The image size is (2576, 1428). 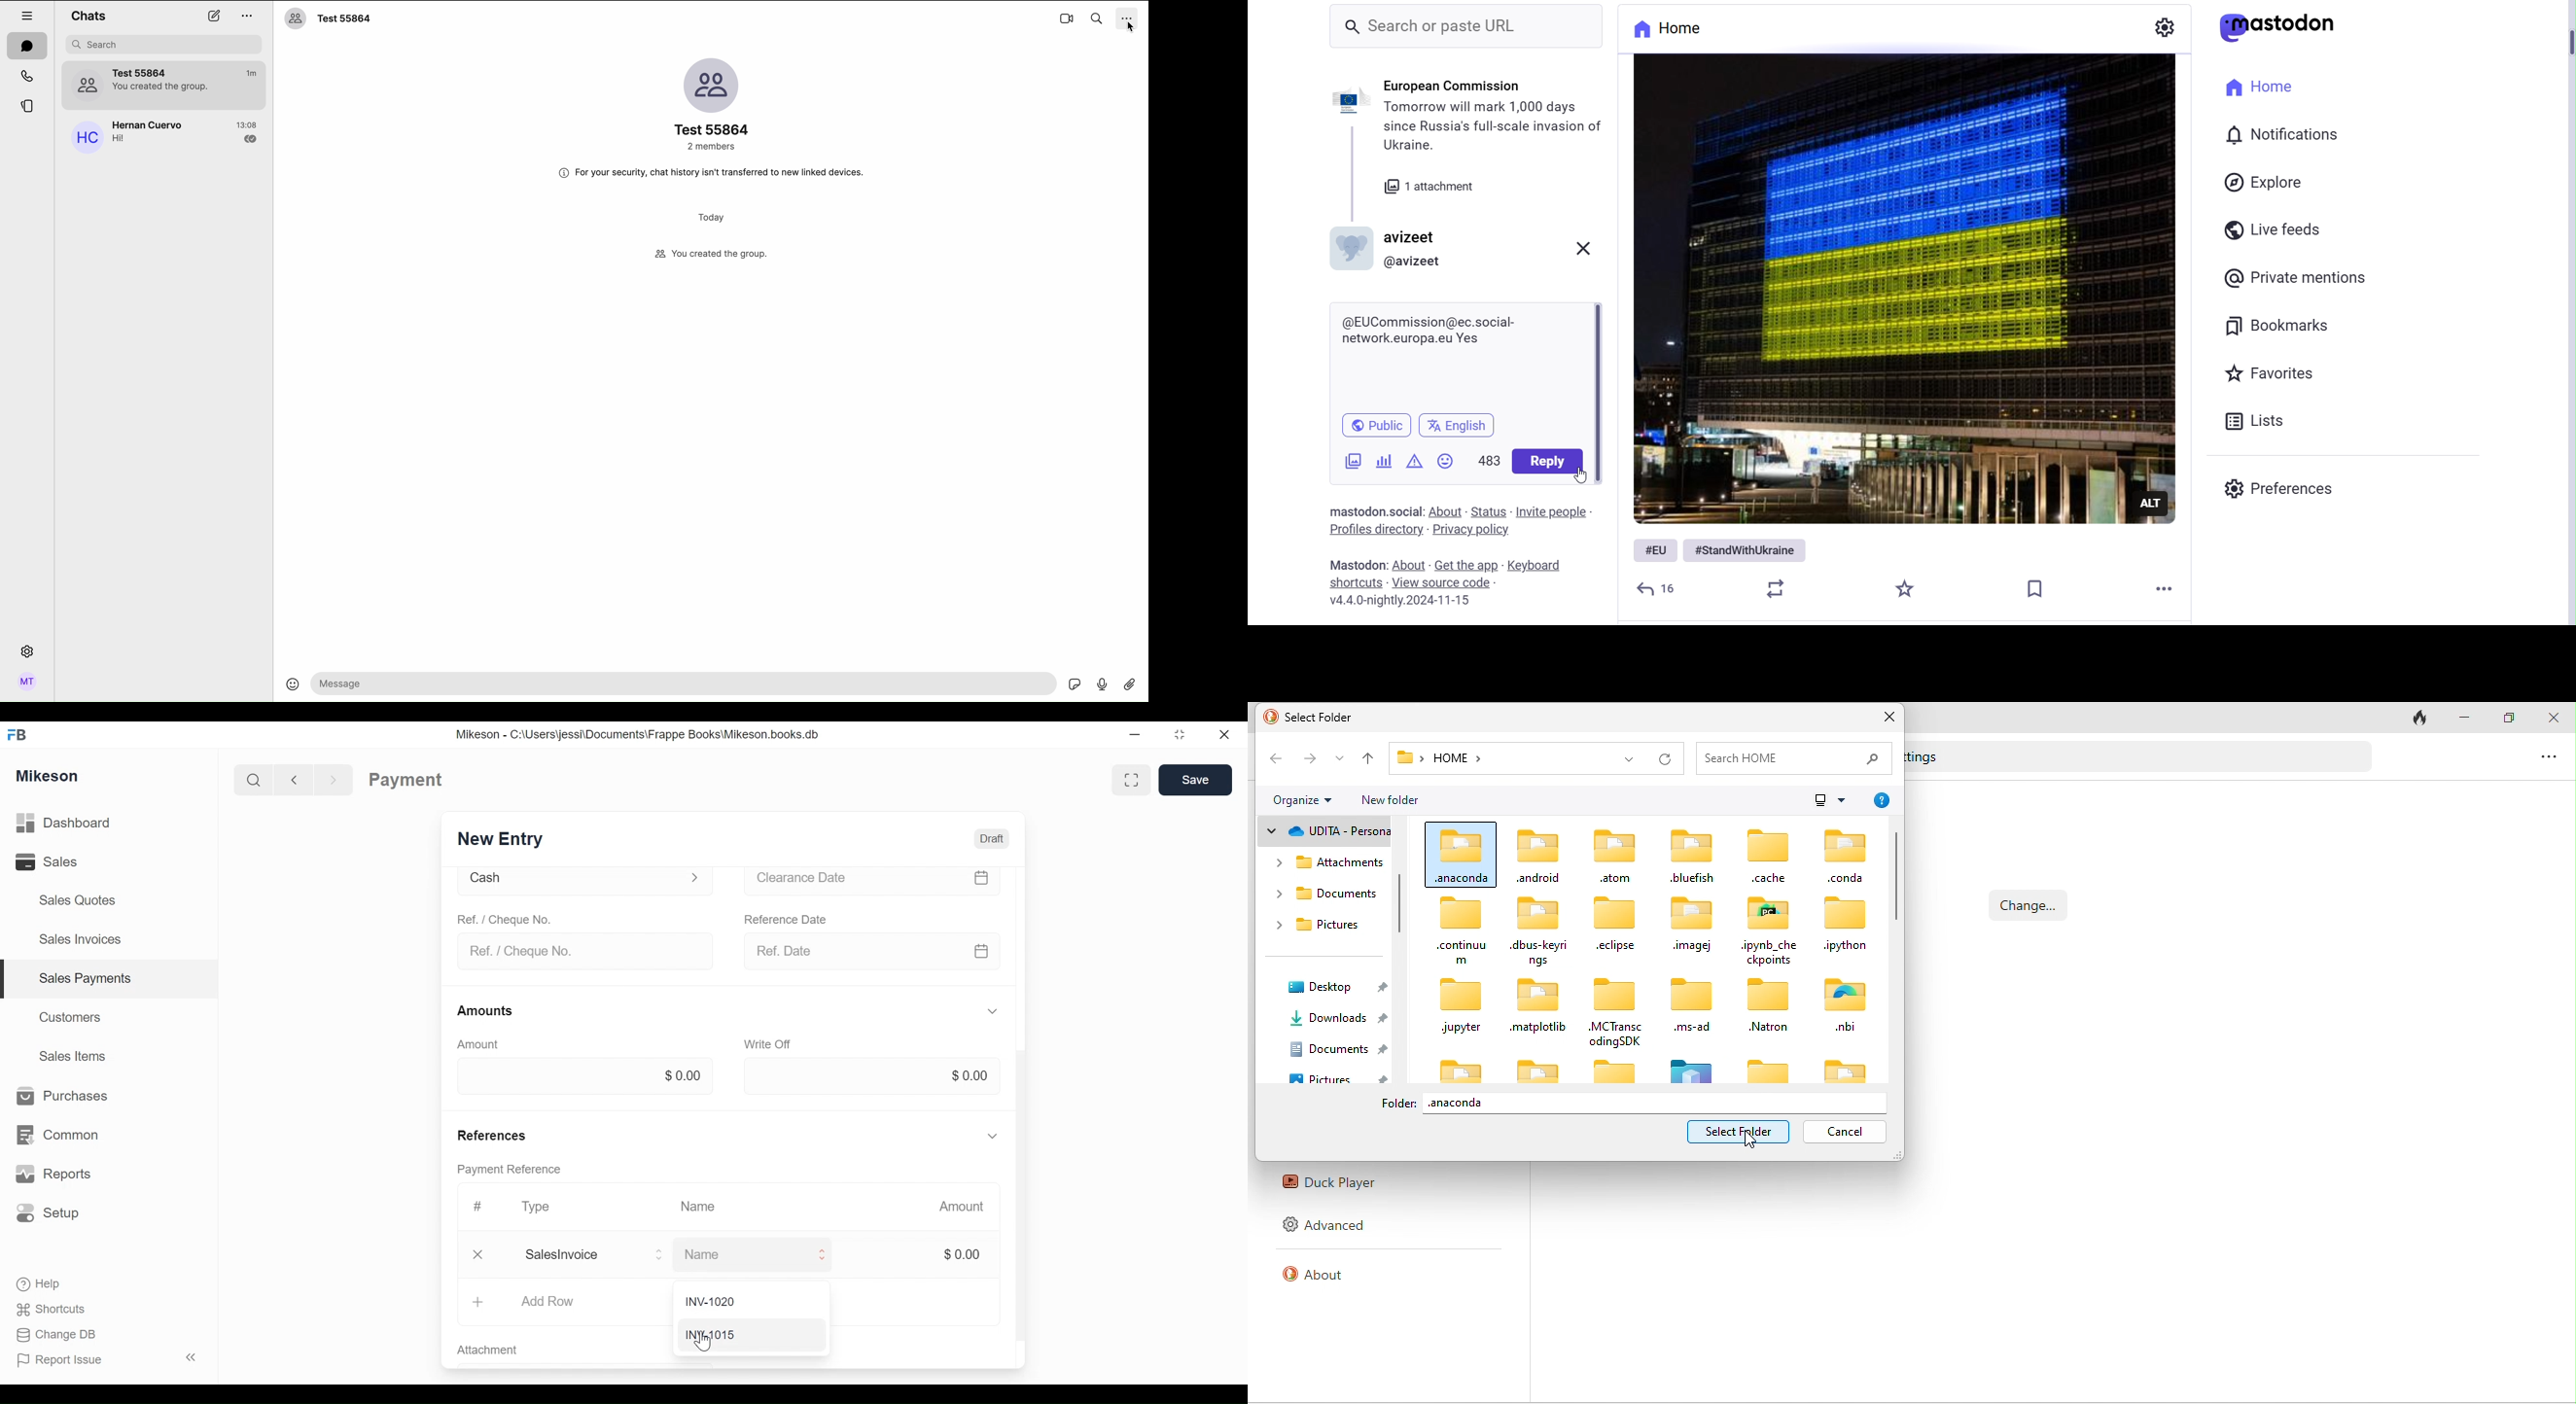 I want to click on Text, so click(x=1377, y=512).